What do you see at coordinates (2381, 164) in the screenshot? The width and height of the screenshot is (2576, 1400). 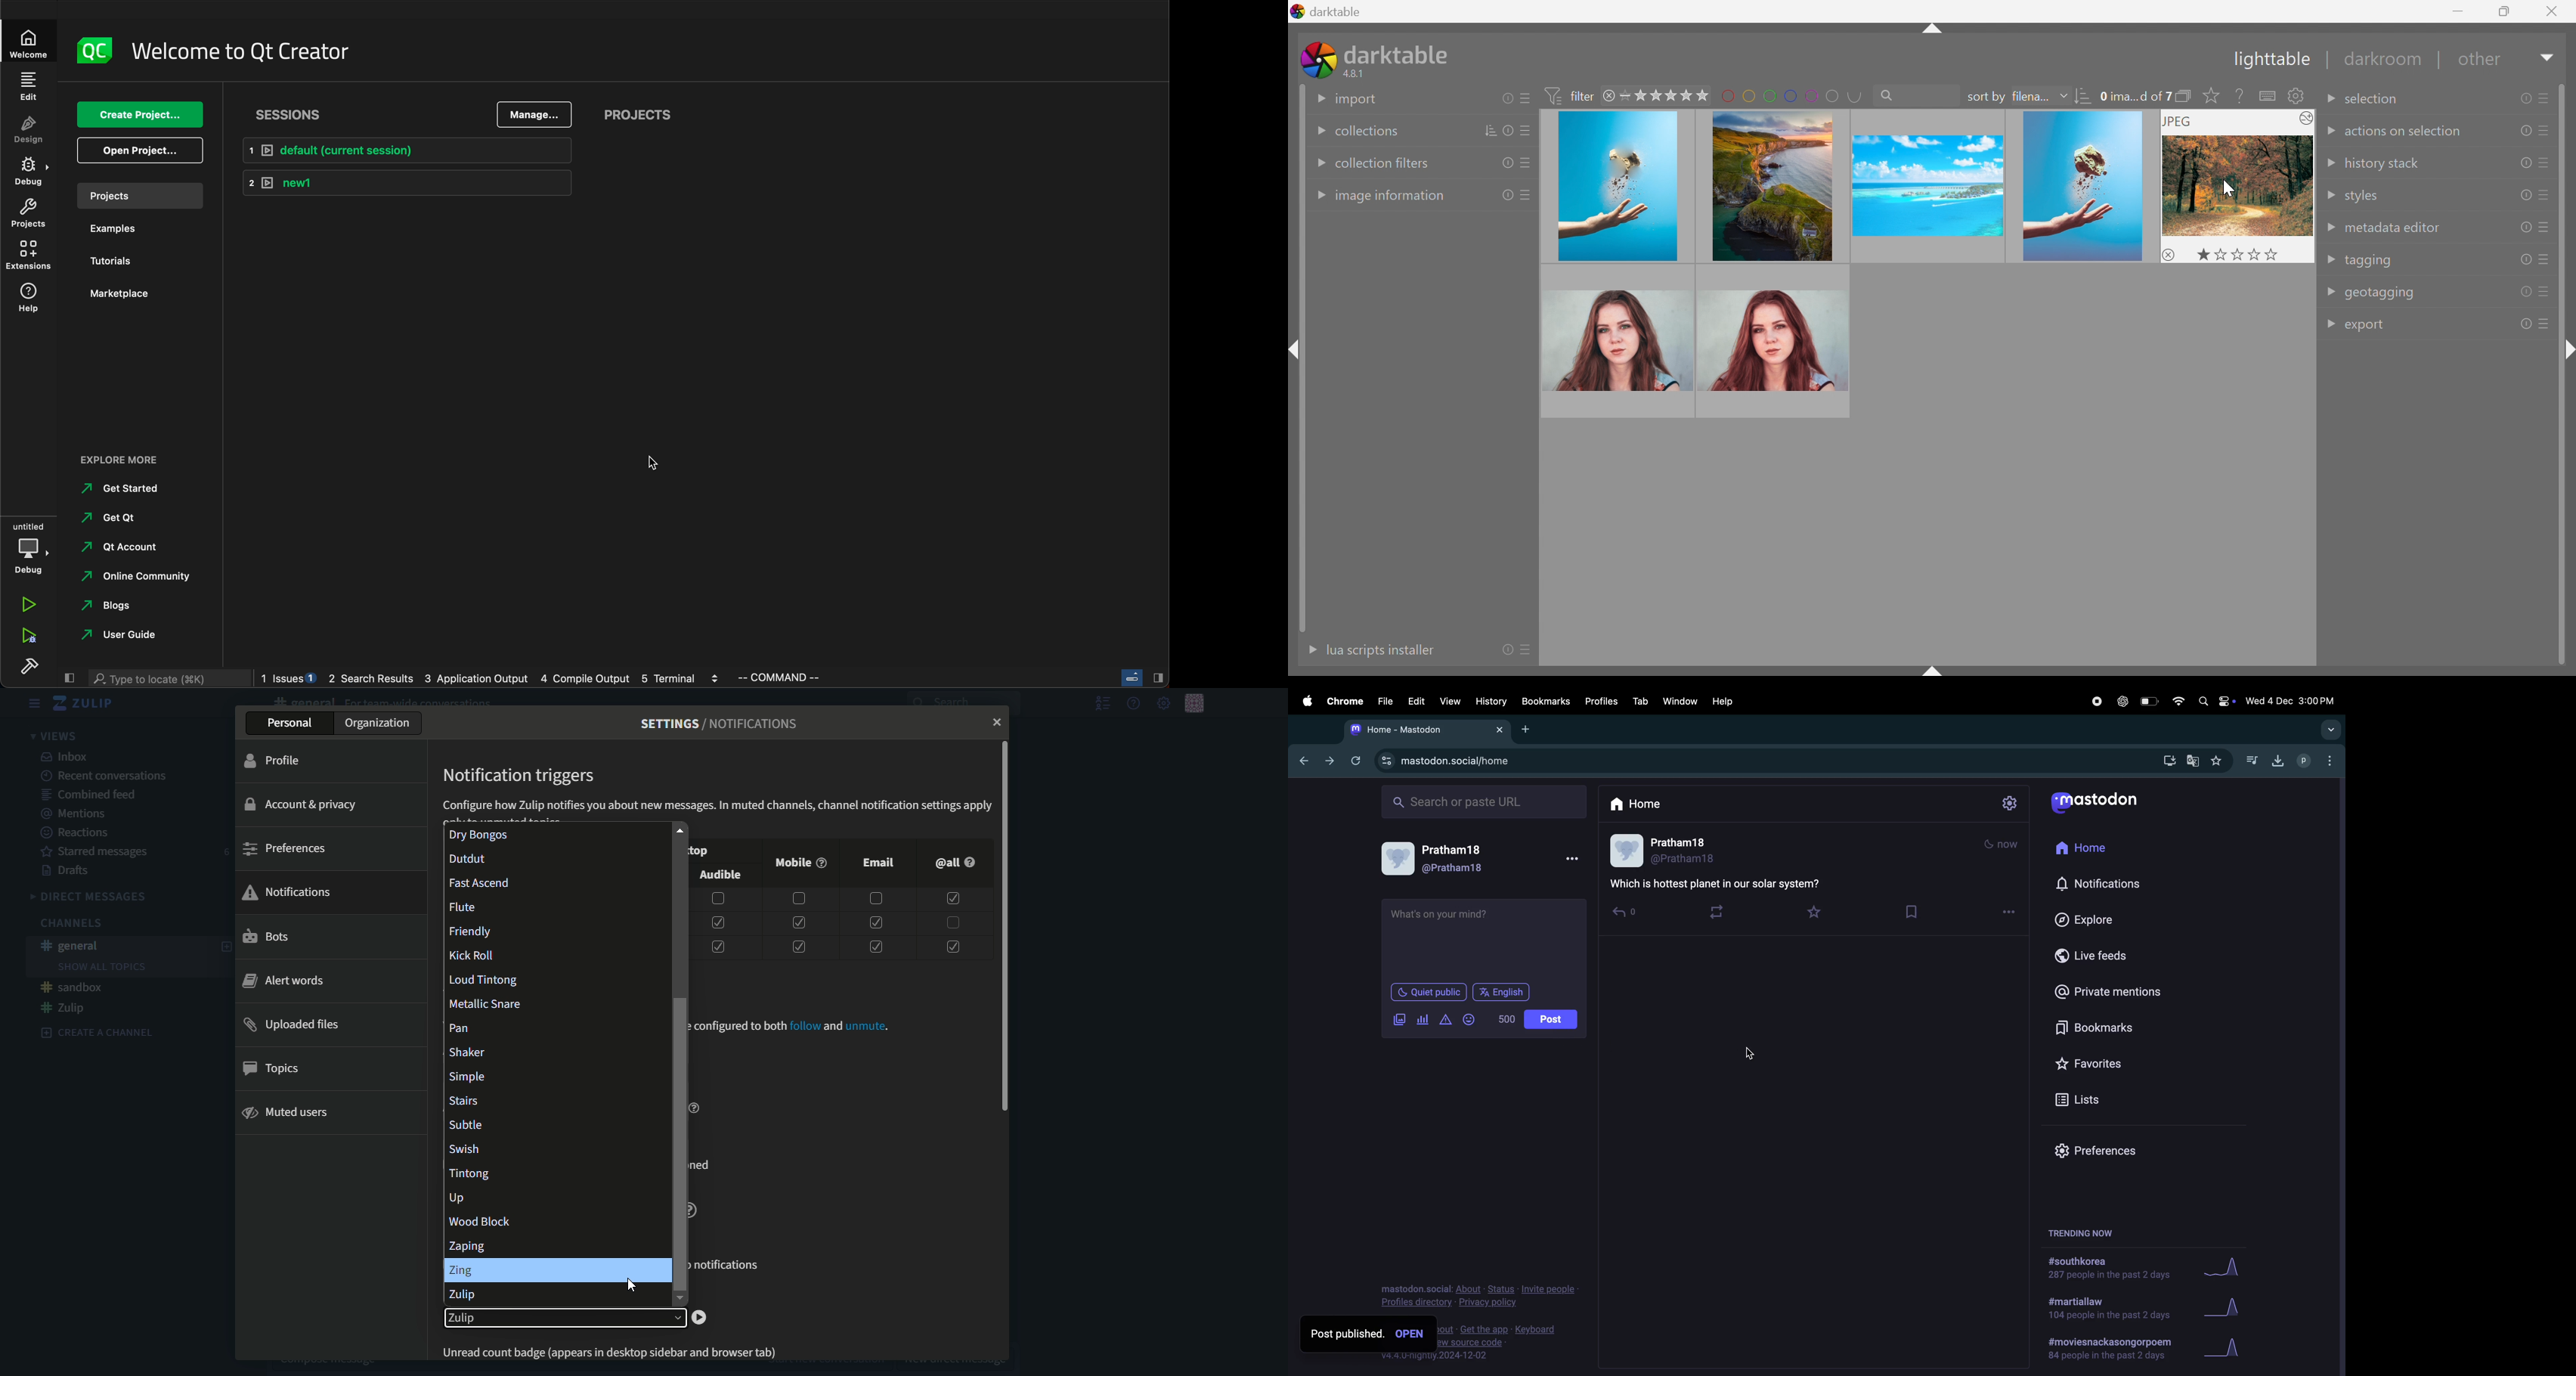 I see `history stack` at bounding box center [2381, 164].